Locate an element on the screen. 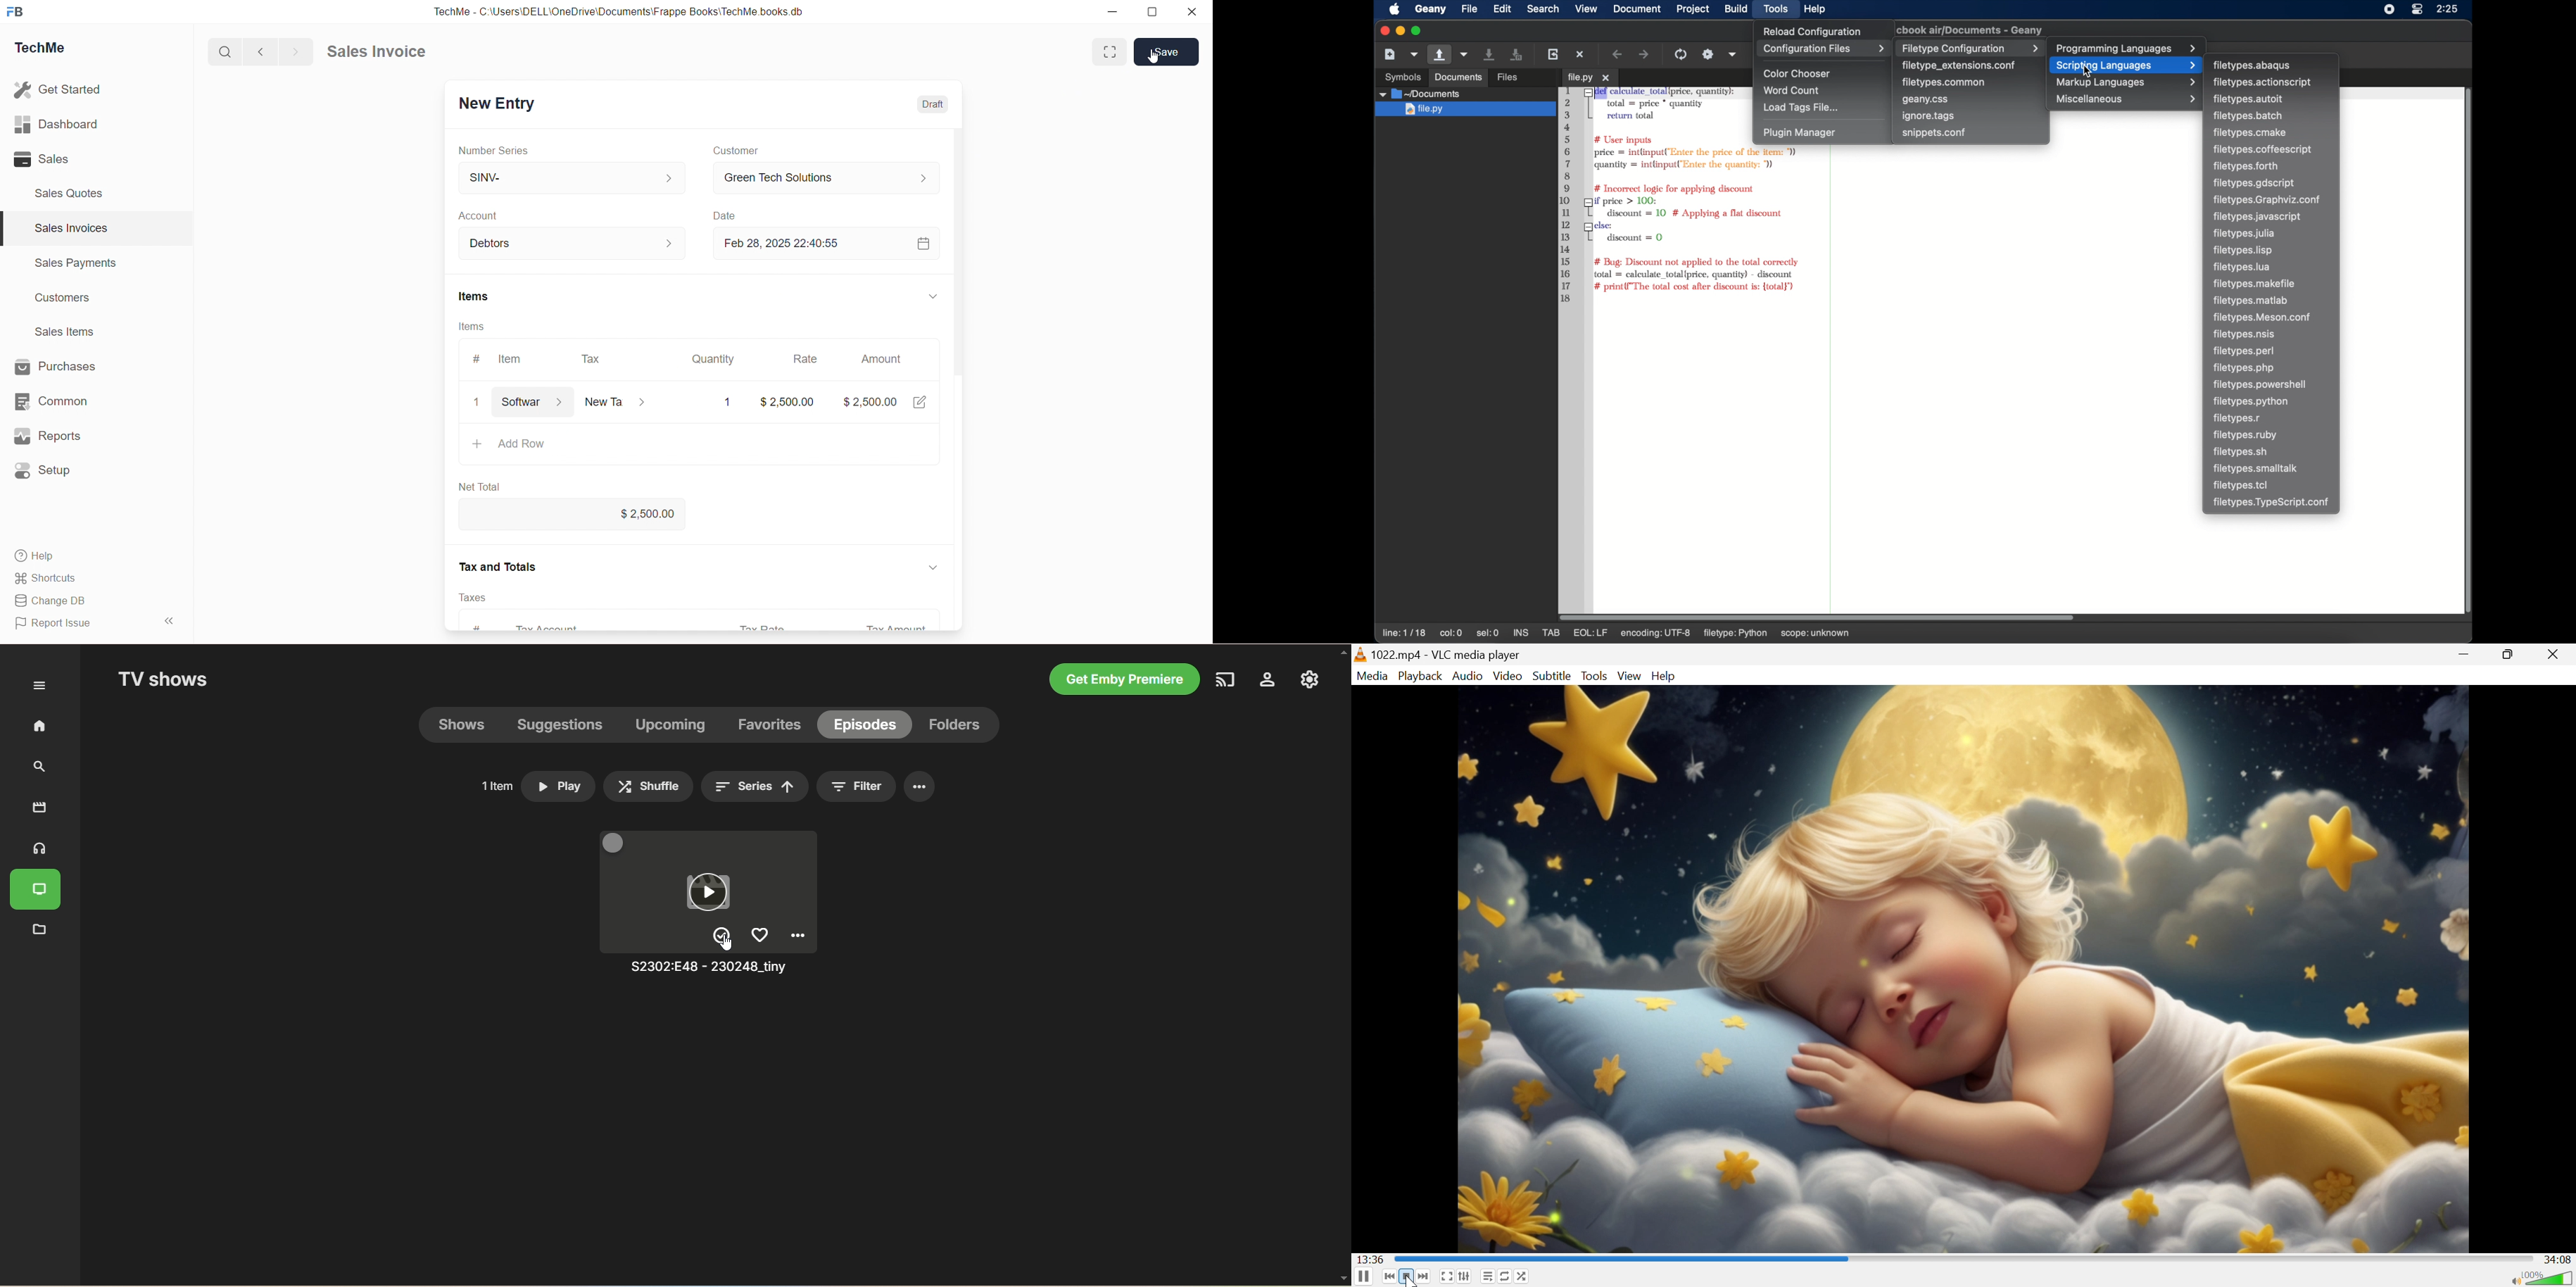 The height and width of the screenshot is (1288, 2576). Get Started is located at coordinates (59, 89).